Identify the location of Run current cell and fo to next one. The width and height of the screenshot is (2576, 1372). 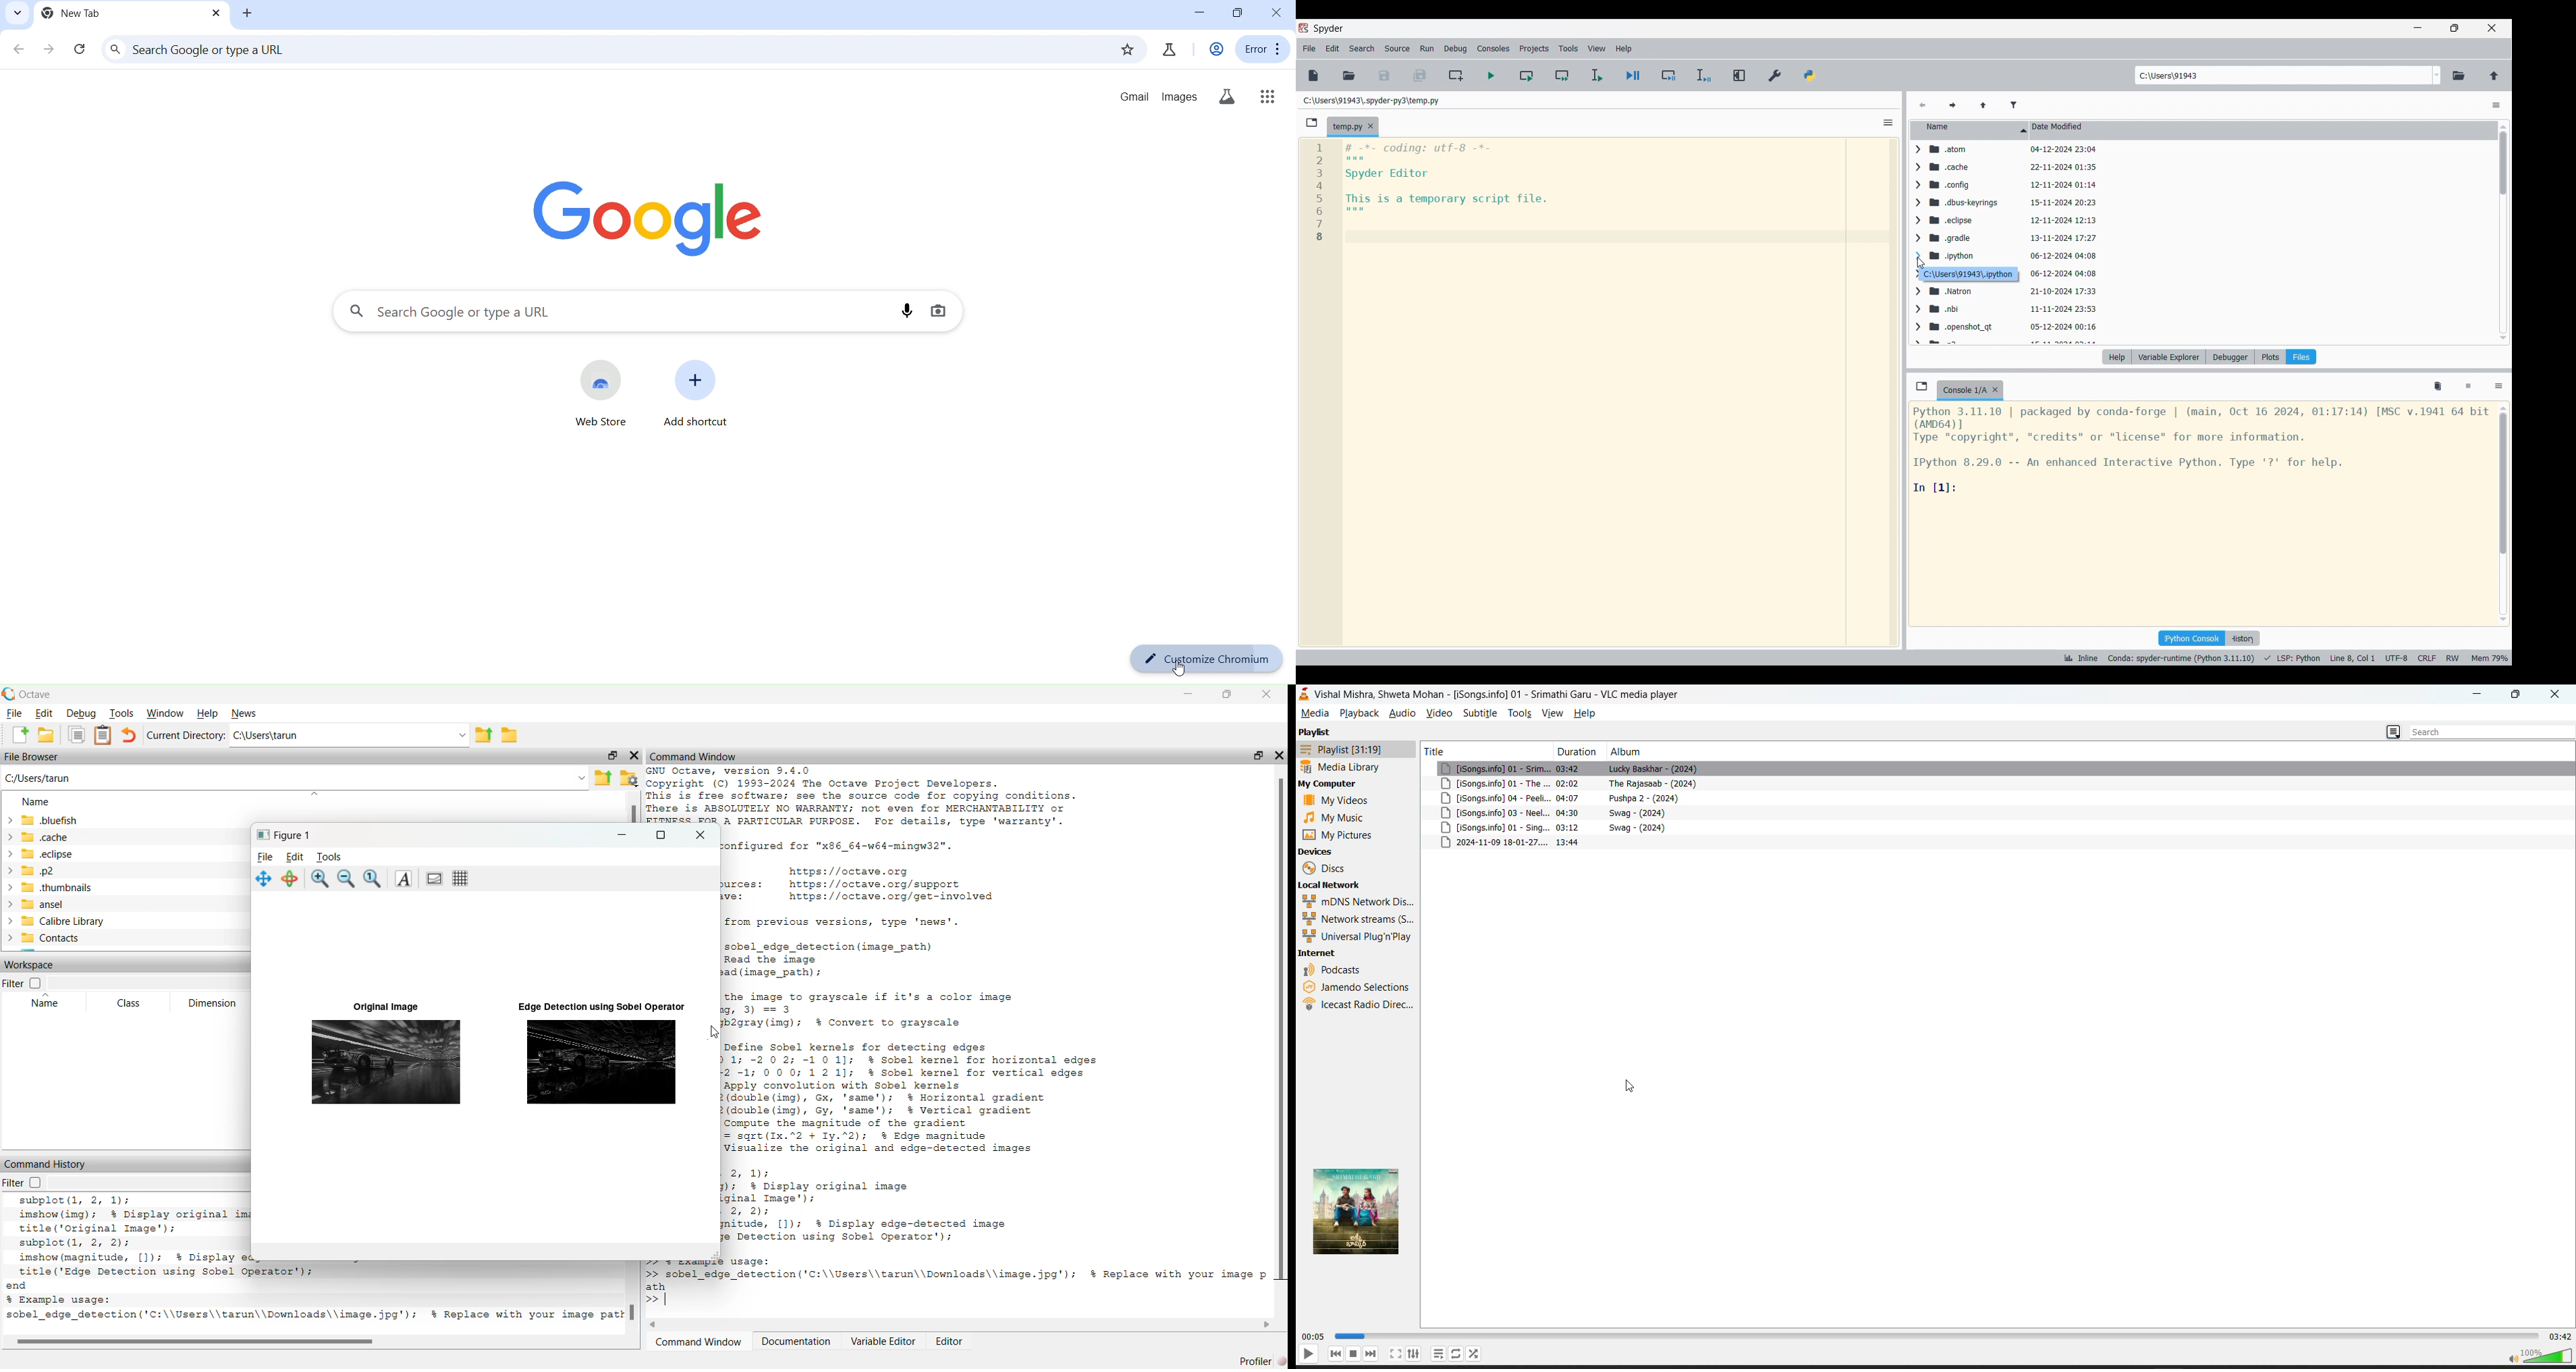
(1562, 75).